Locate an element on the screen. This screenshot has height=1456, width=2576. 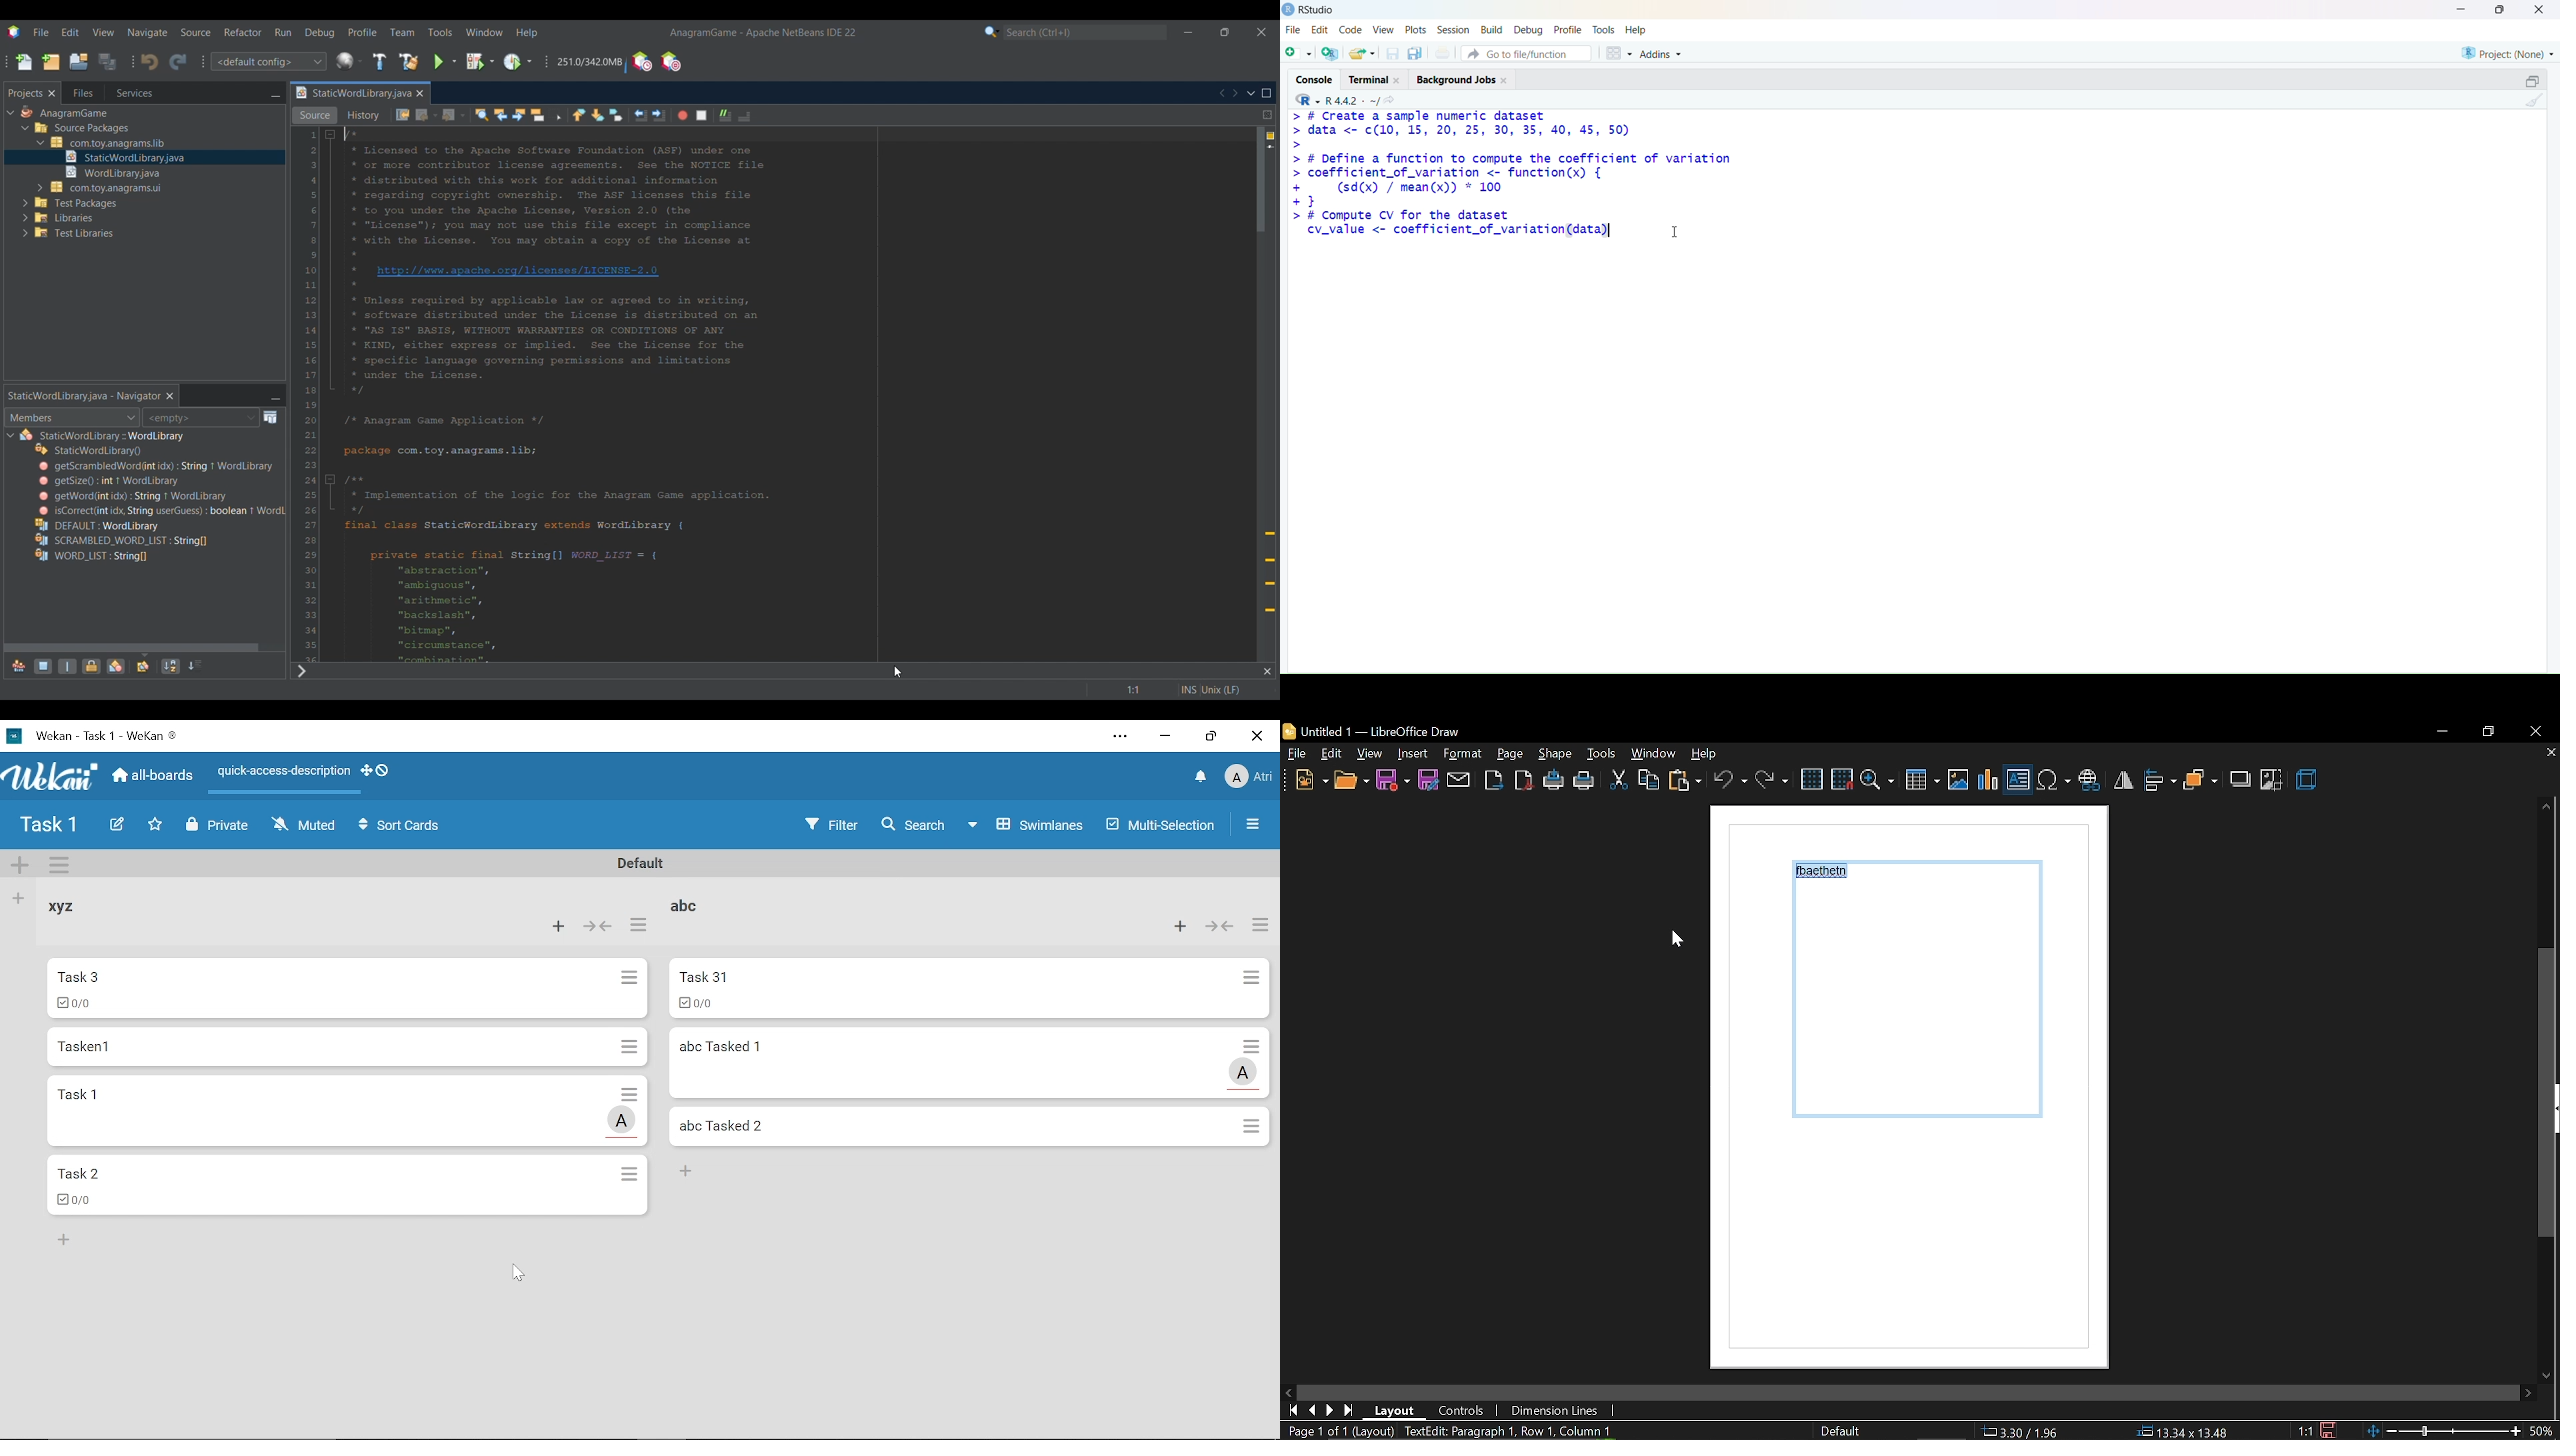
edit is located at coordinates (1332, 754).